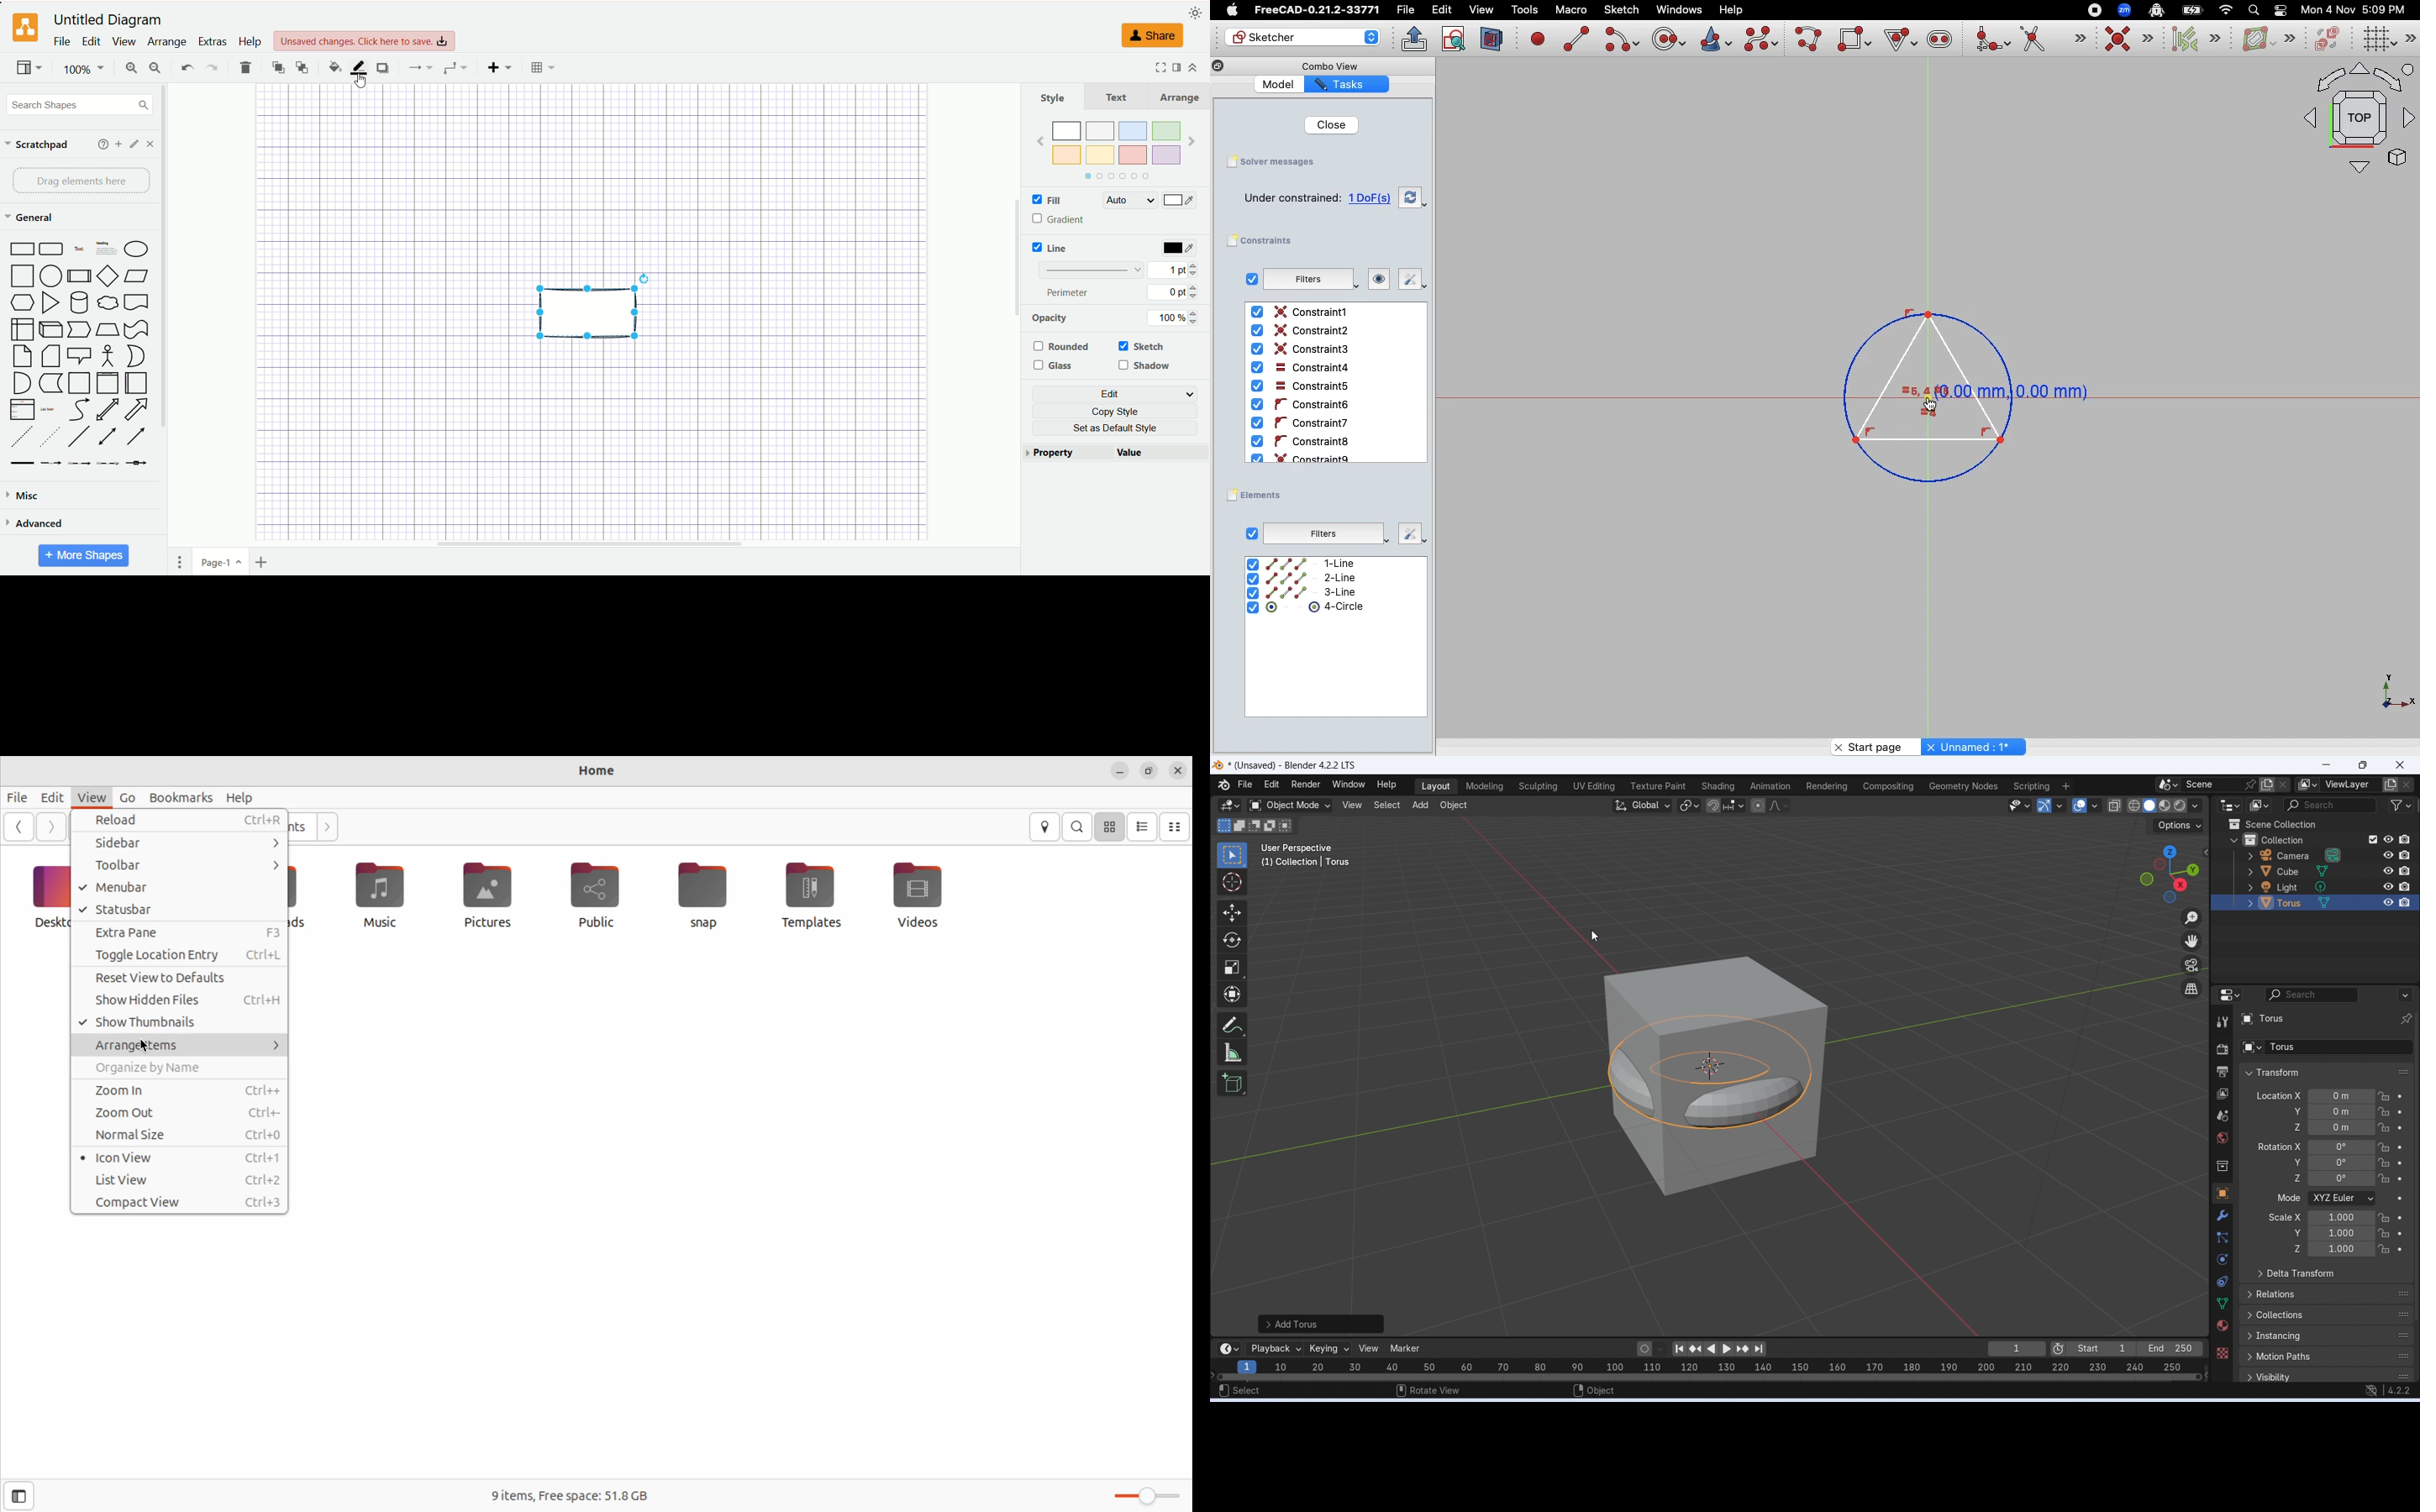  I want to click on Select, so click(1386, 805).